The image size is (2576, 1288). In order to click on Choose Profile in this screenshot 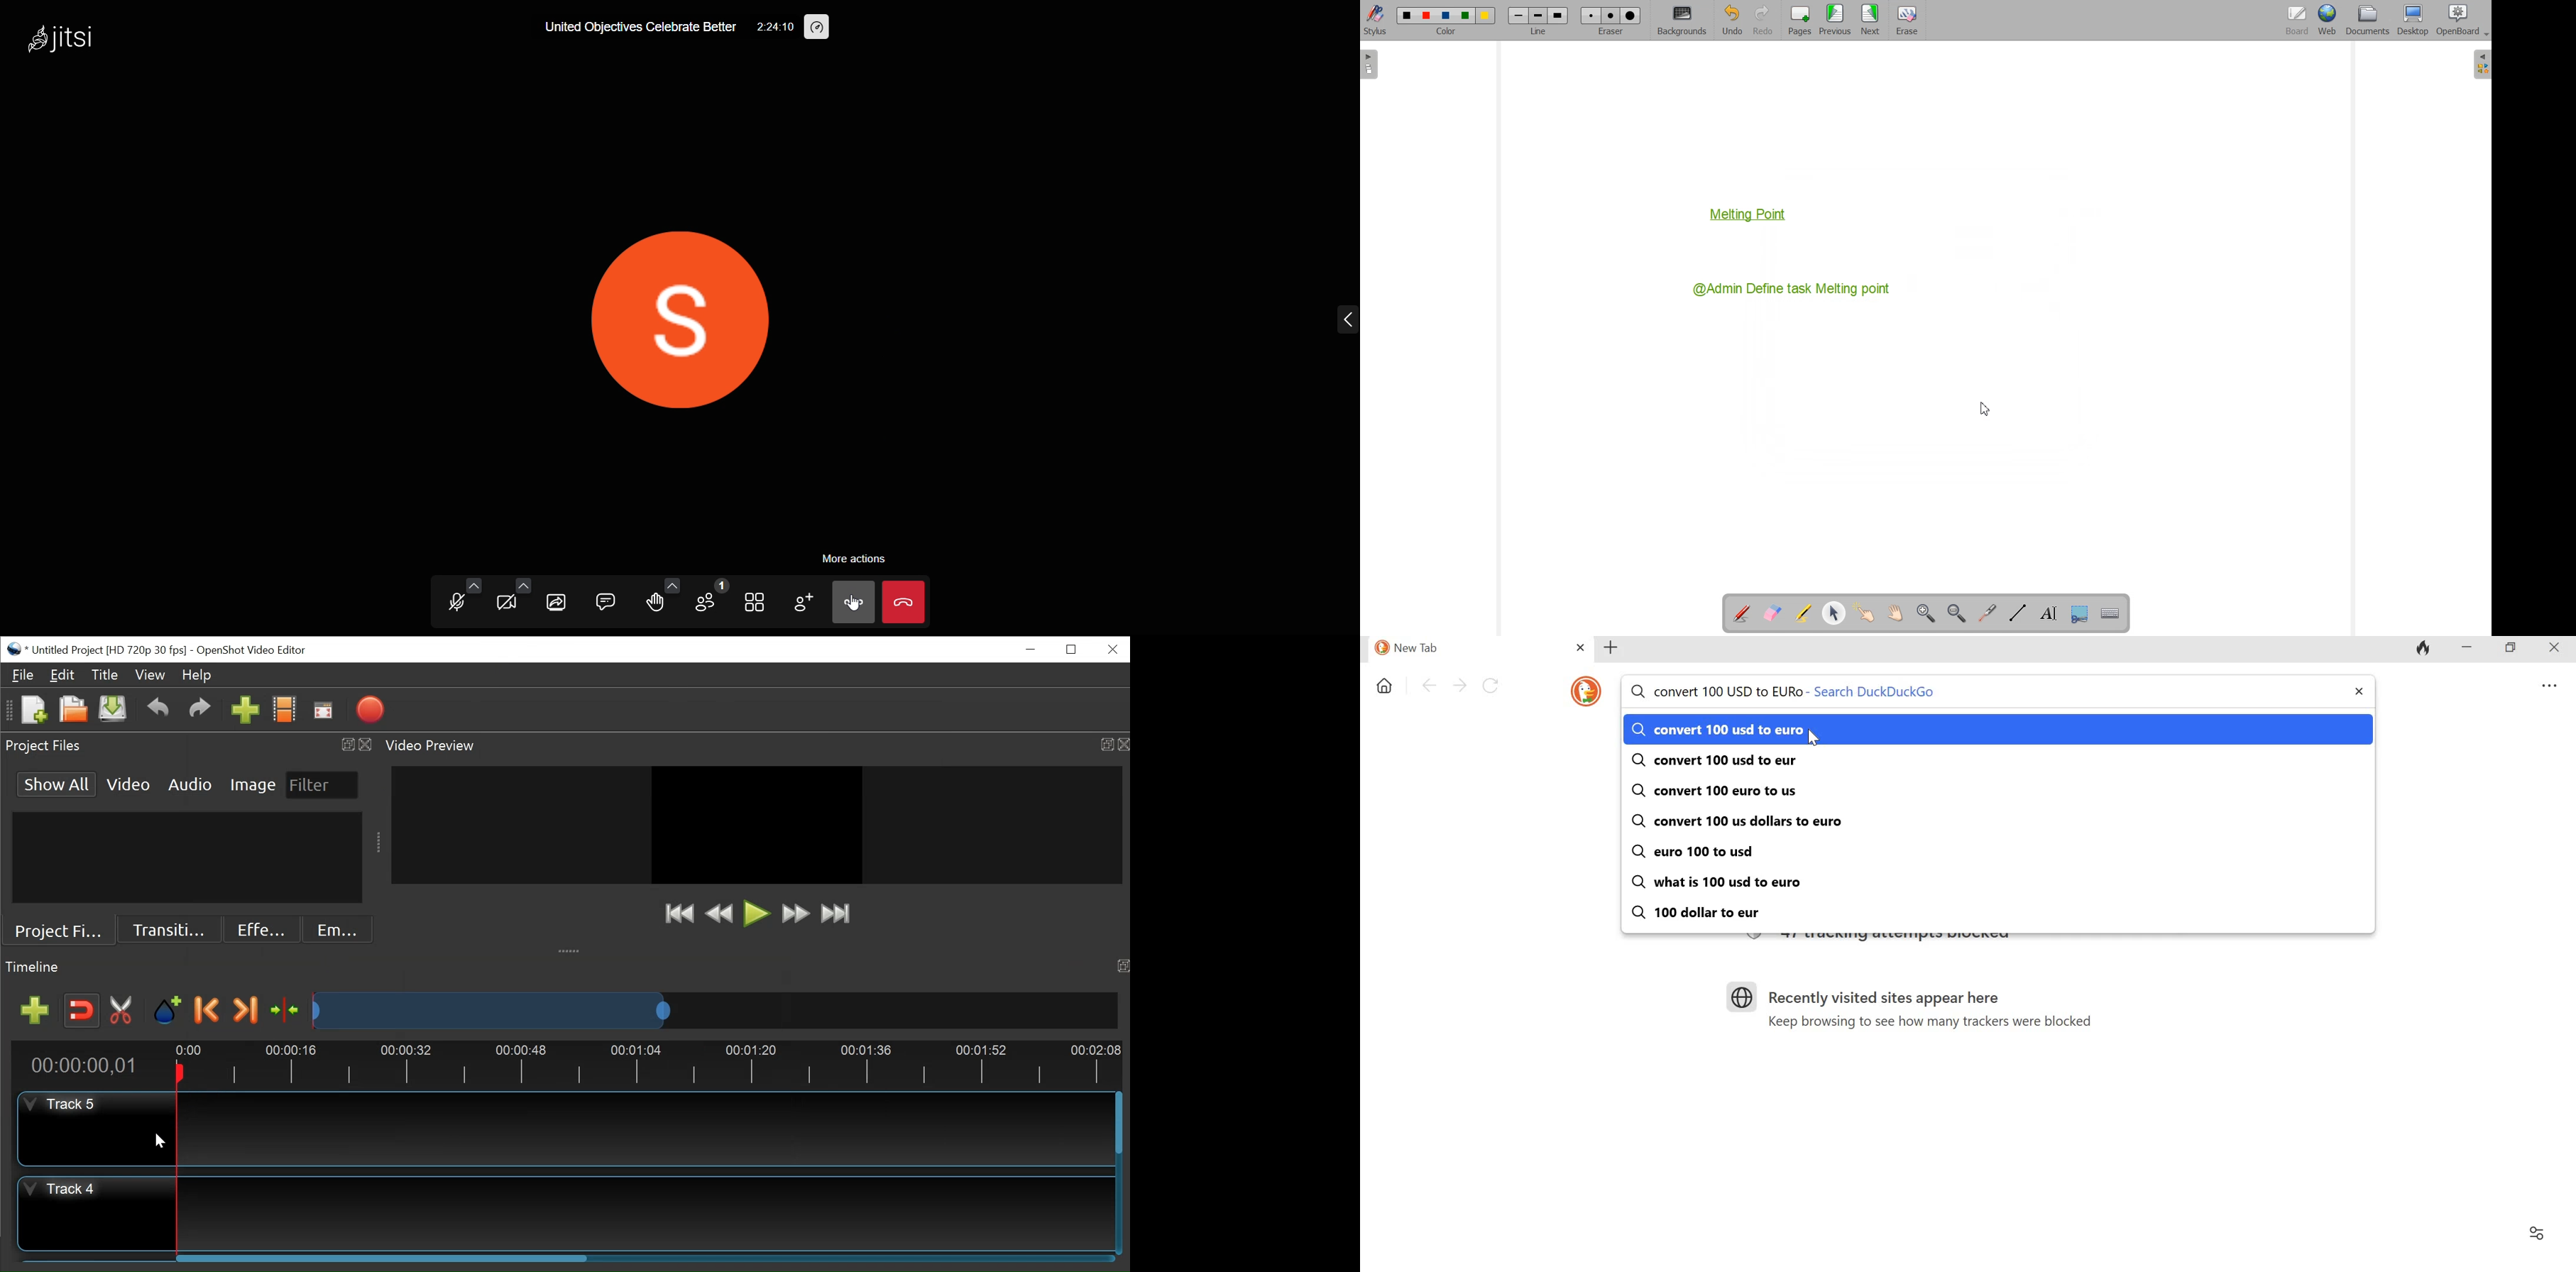, I will do `click(284, 711)`.